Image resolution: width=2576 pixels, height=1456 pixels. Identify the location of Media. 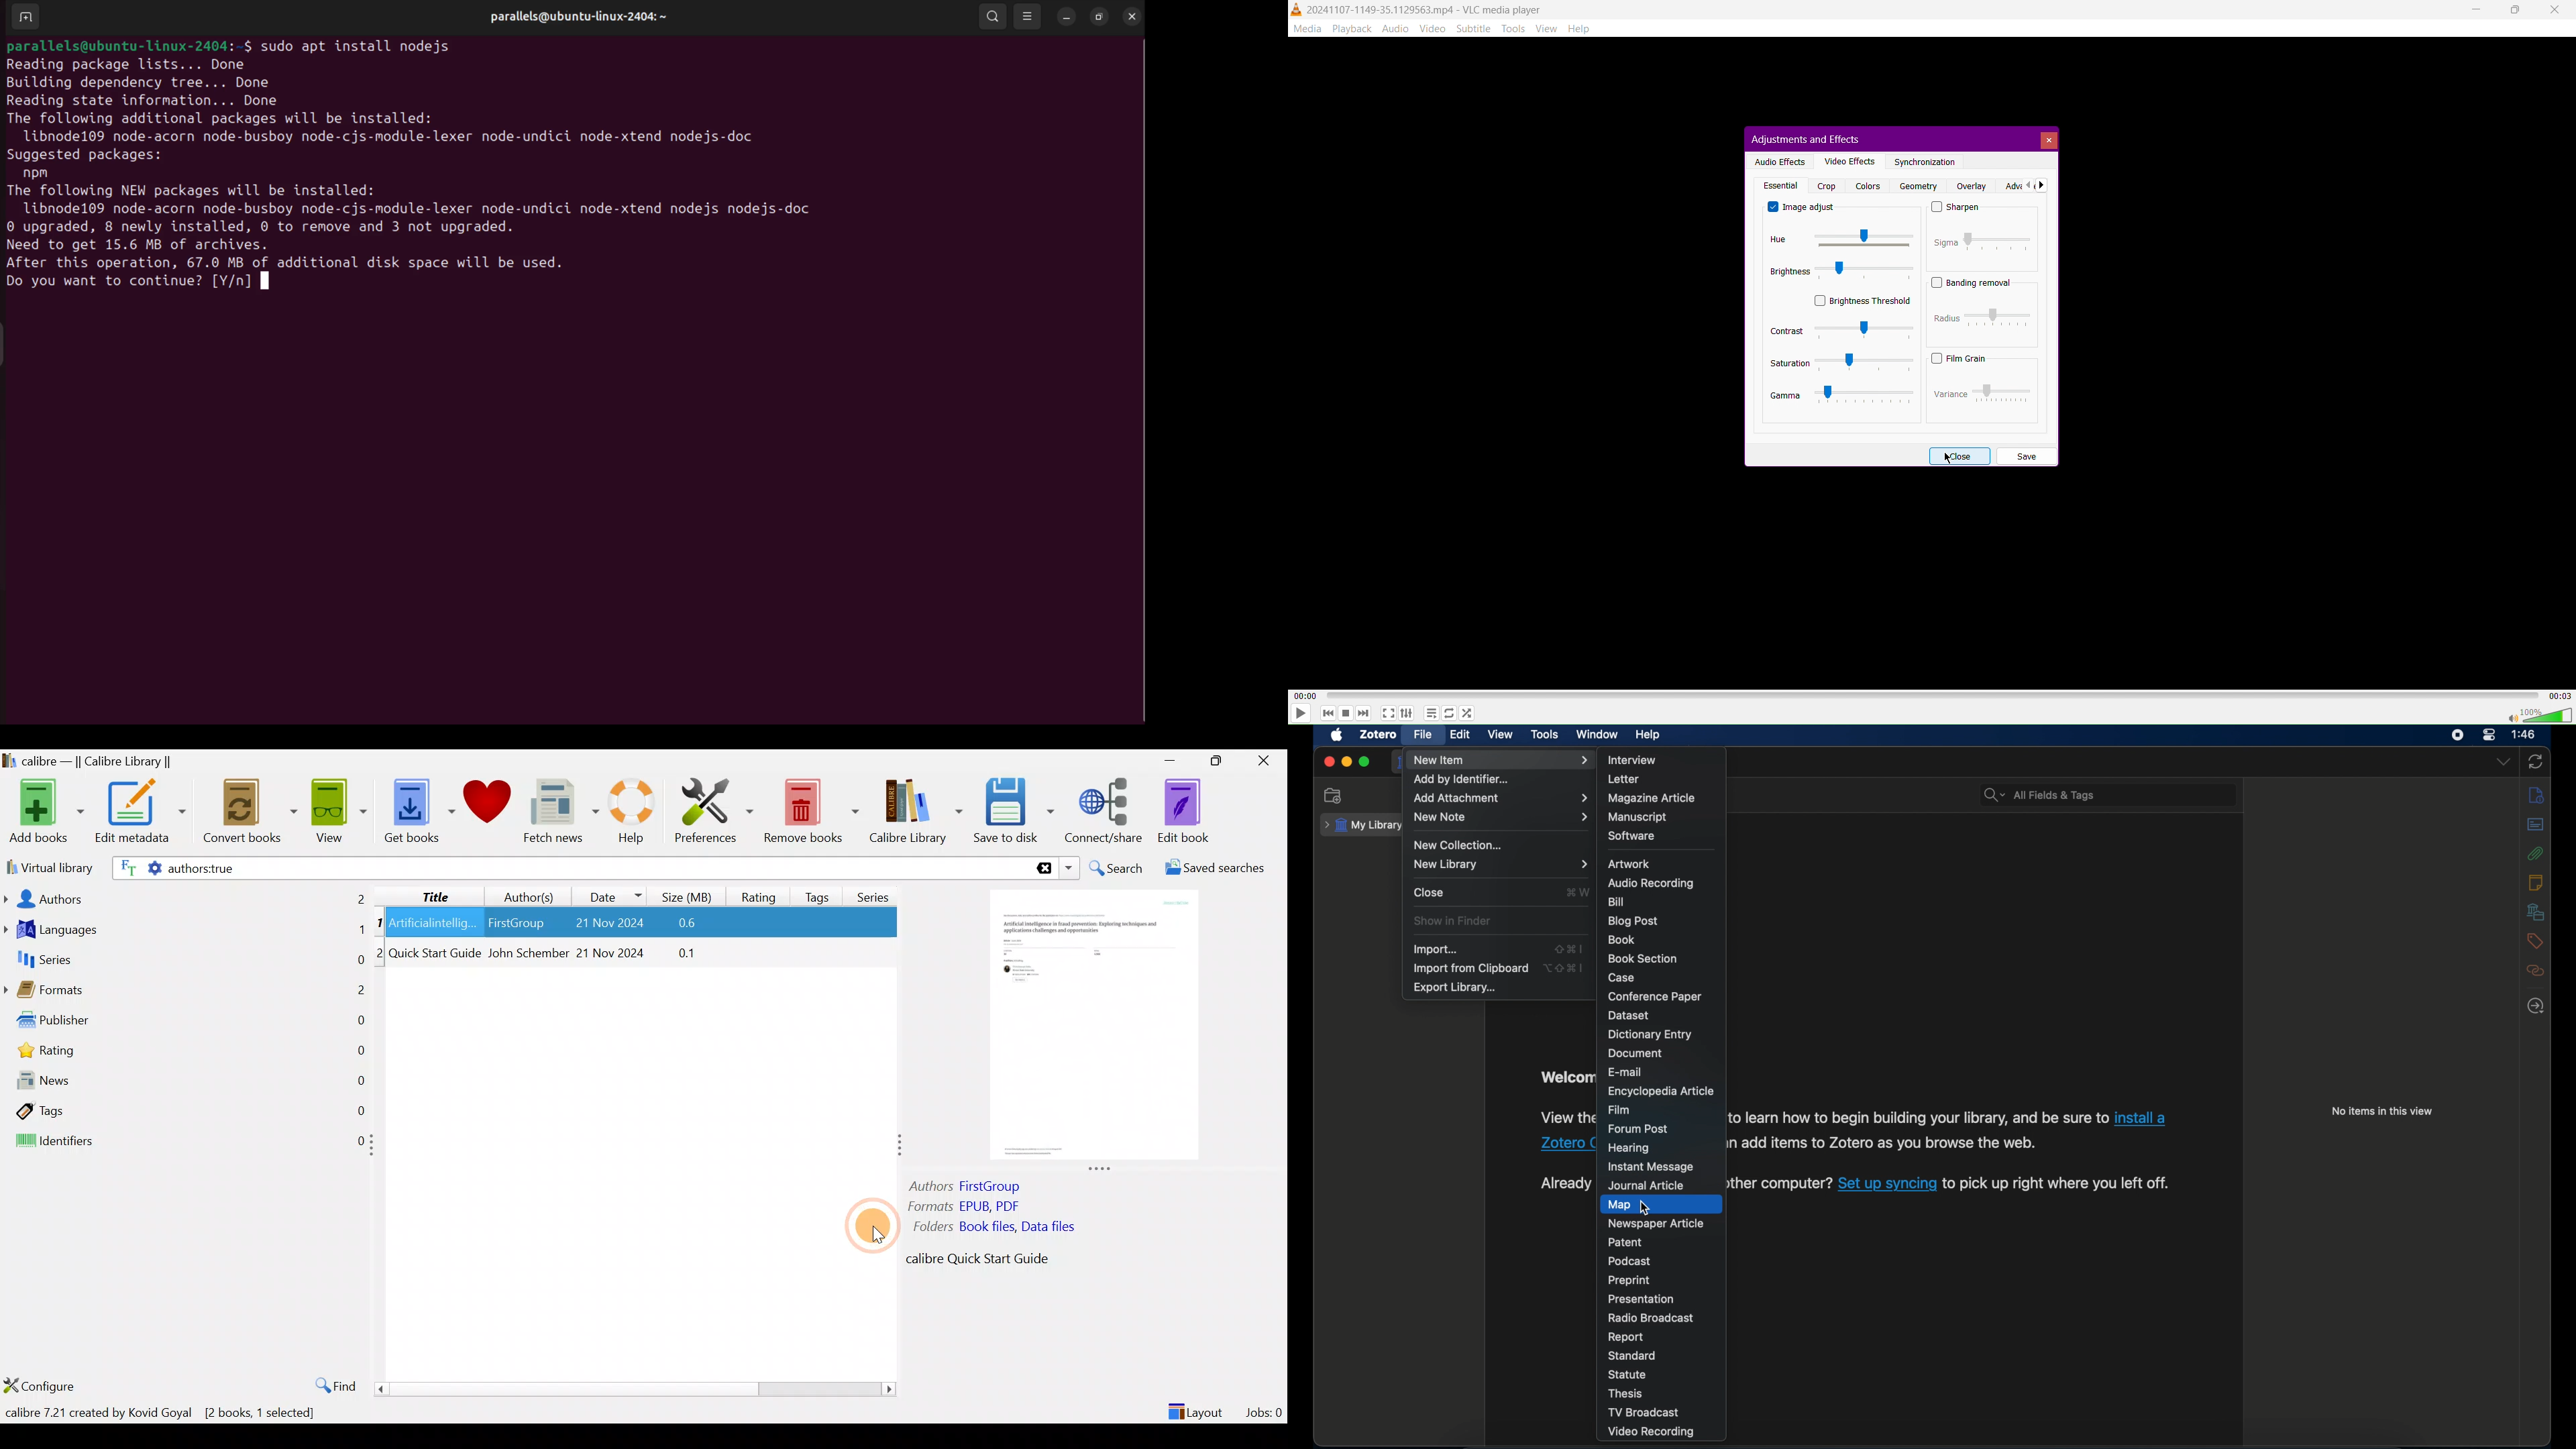
(1307, 28).